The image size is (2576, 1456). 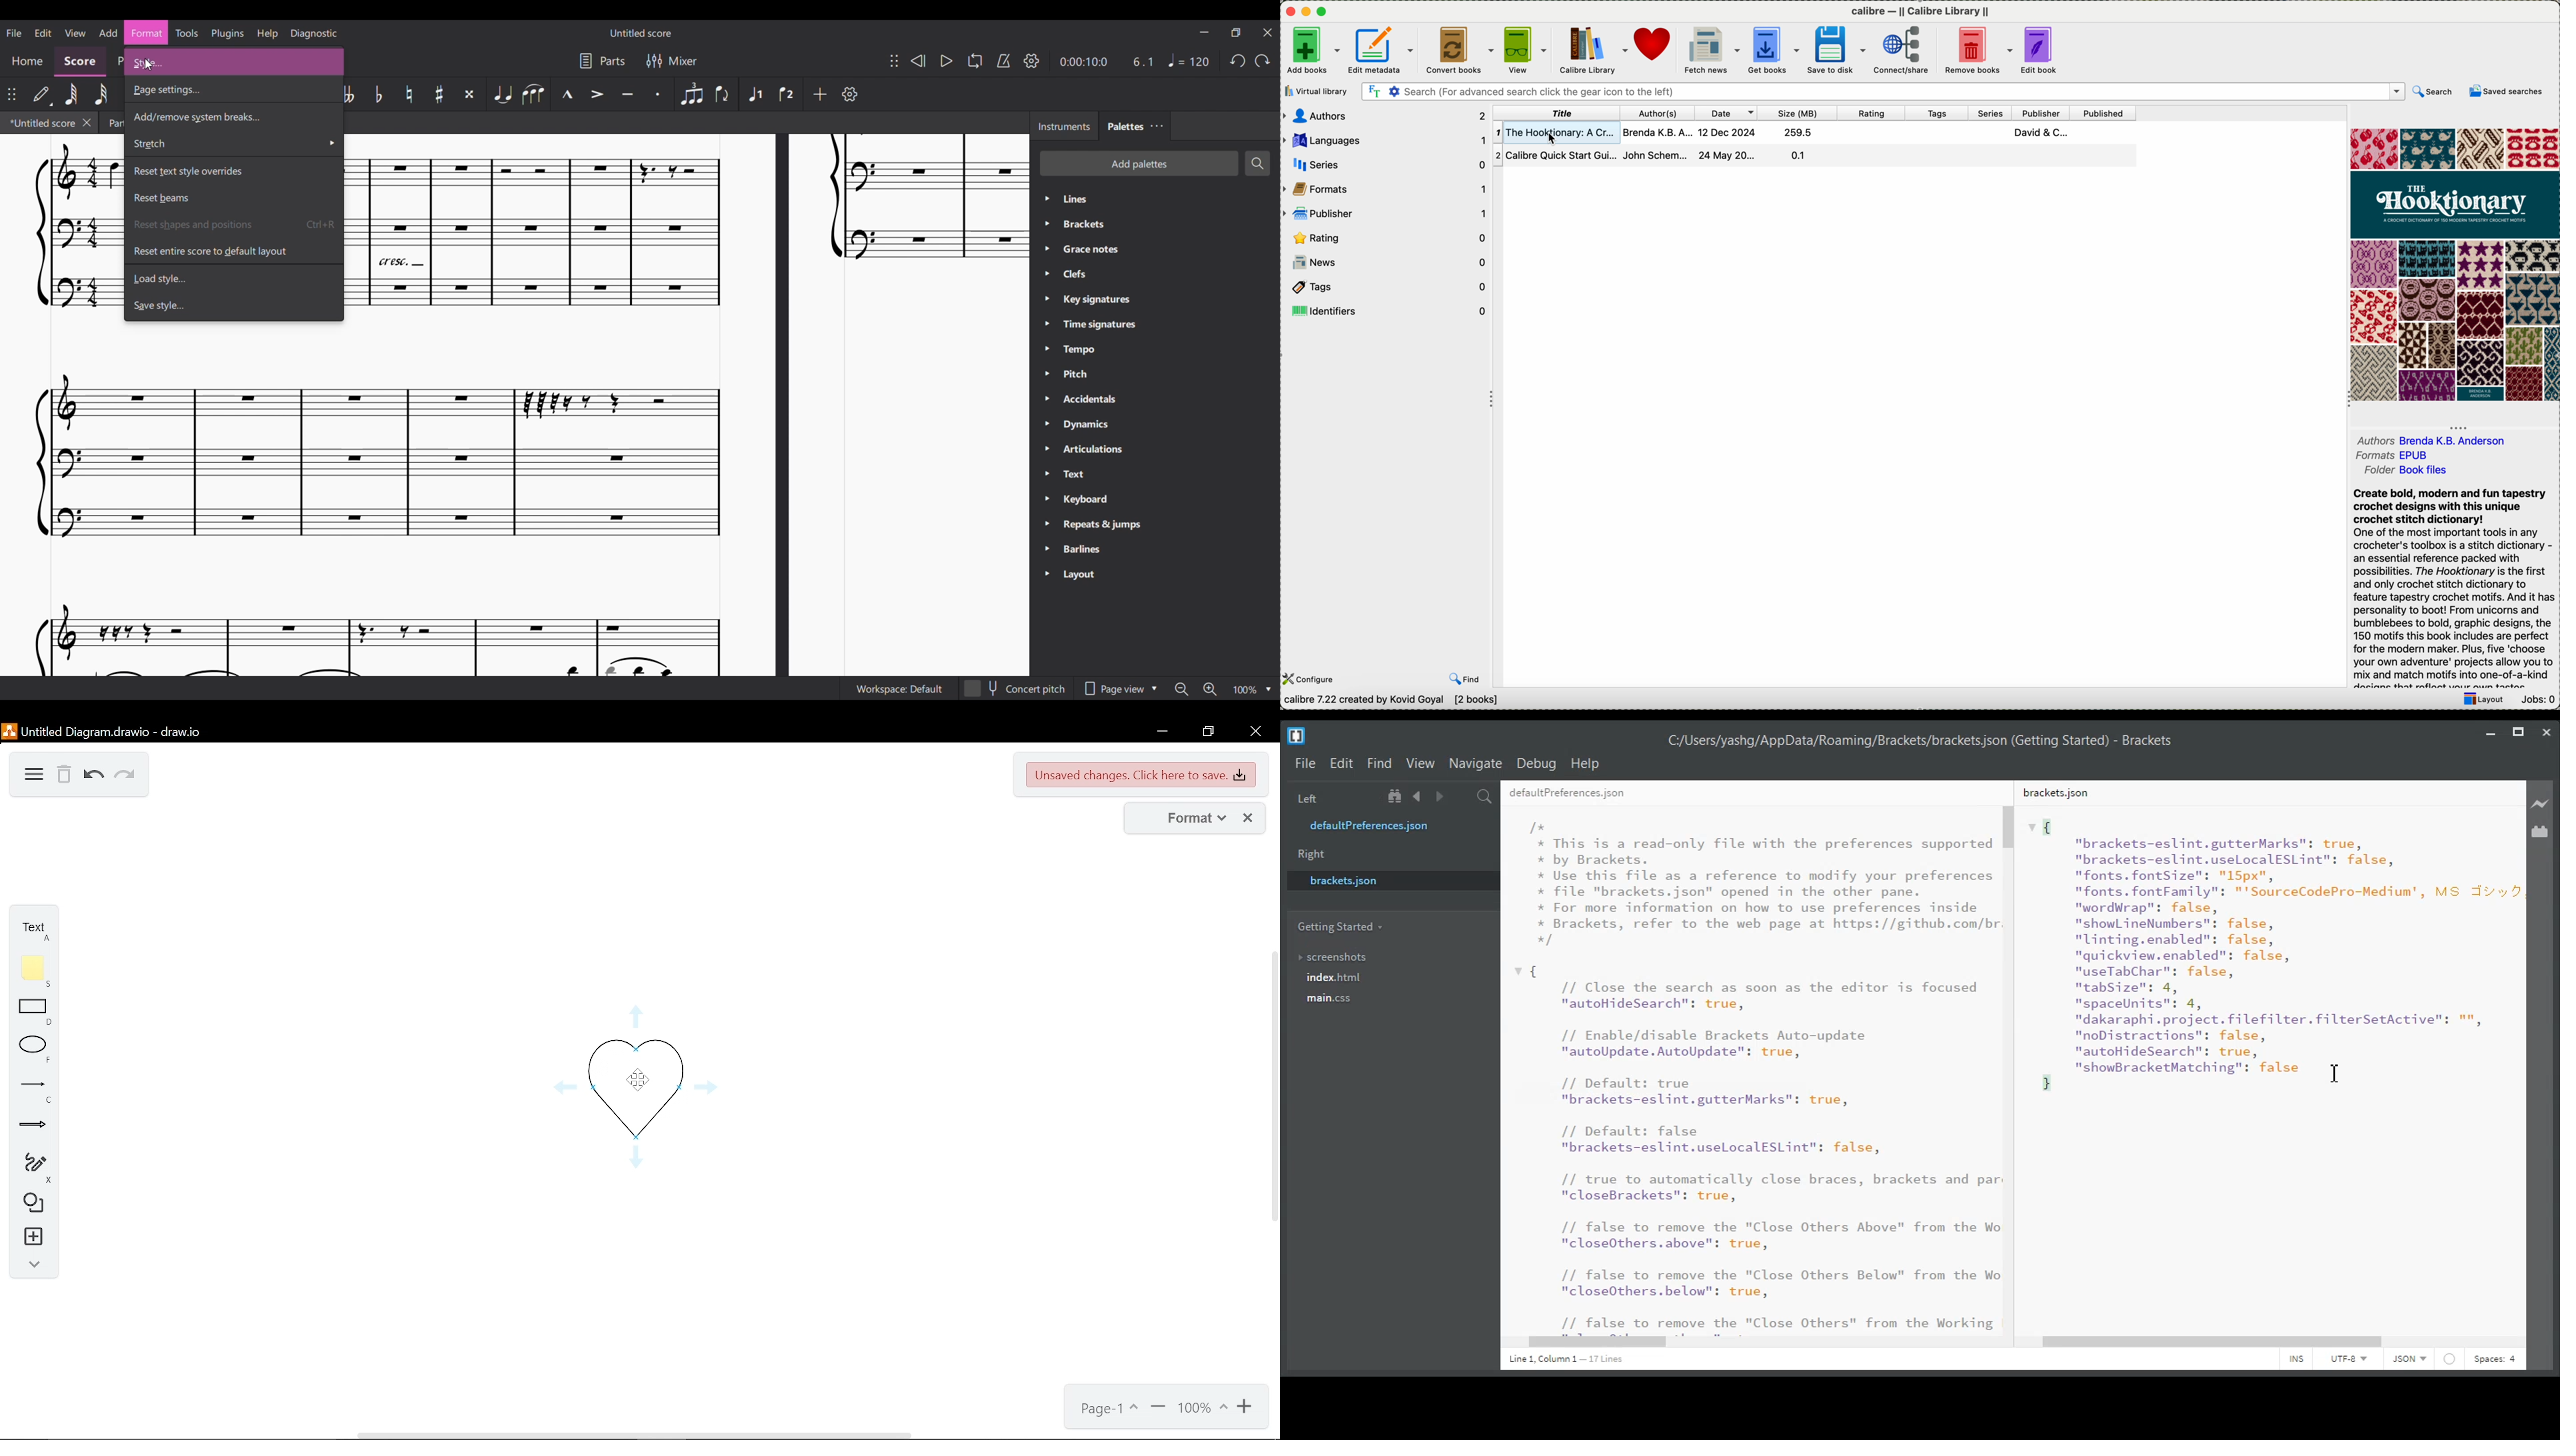 I want to click on add books, so click(x=1313, y=50).